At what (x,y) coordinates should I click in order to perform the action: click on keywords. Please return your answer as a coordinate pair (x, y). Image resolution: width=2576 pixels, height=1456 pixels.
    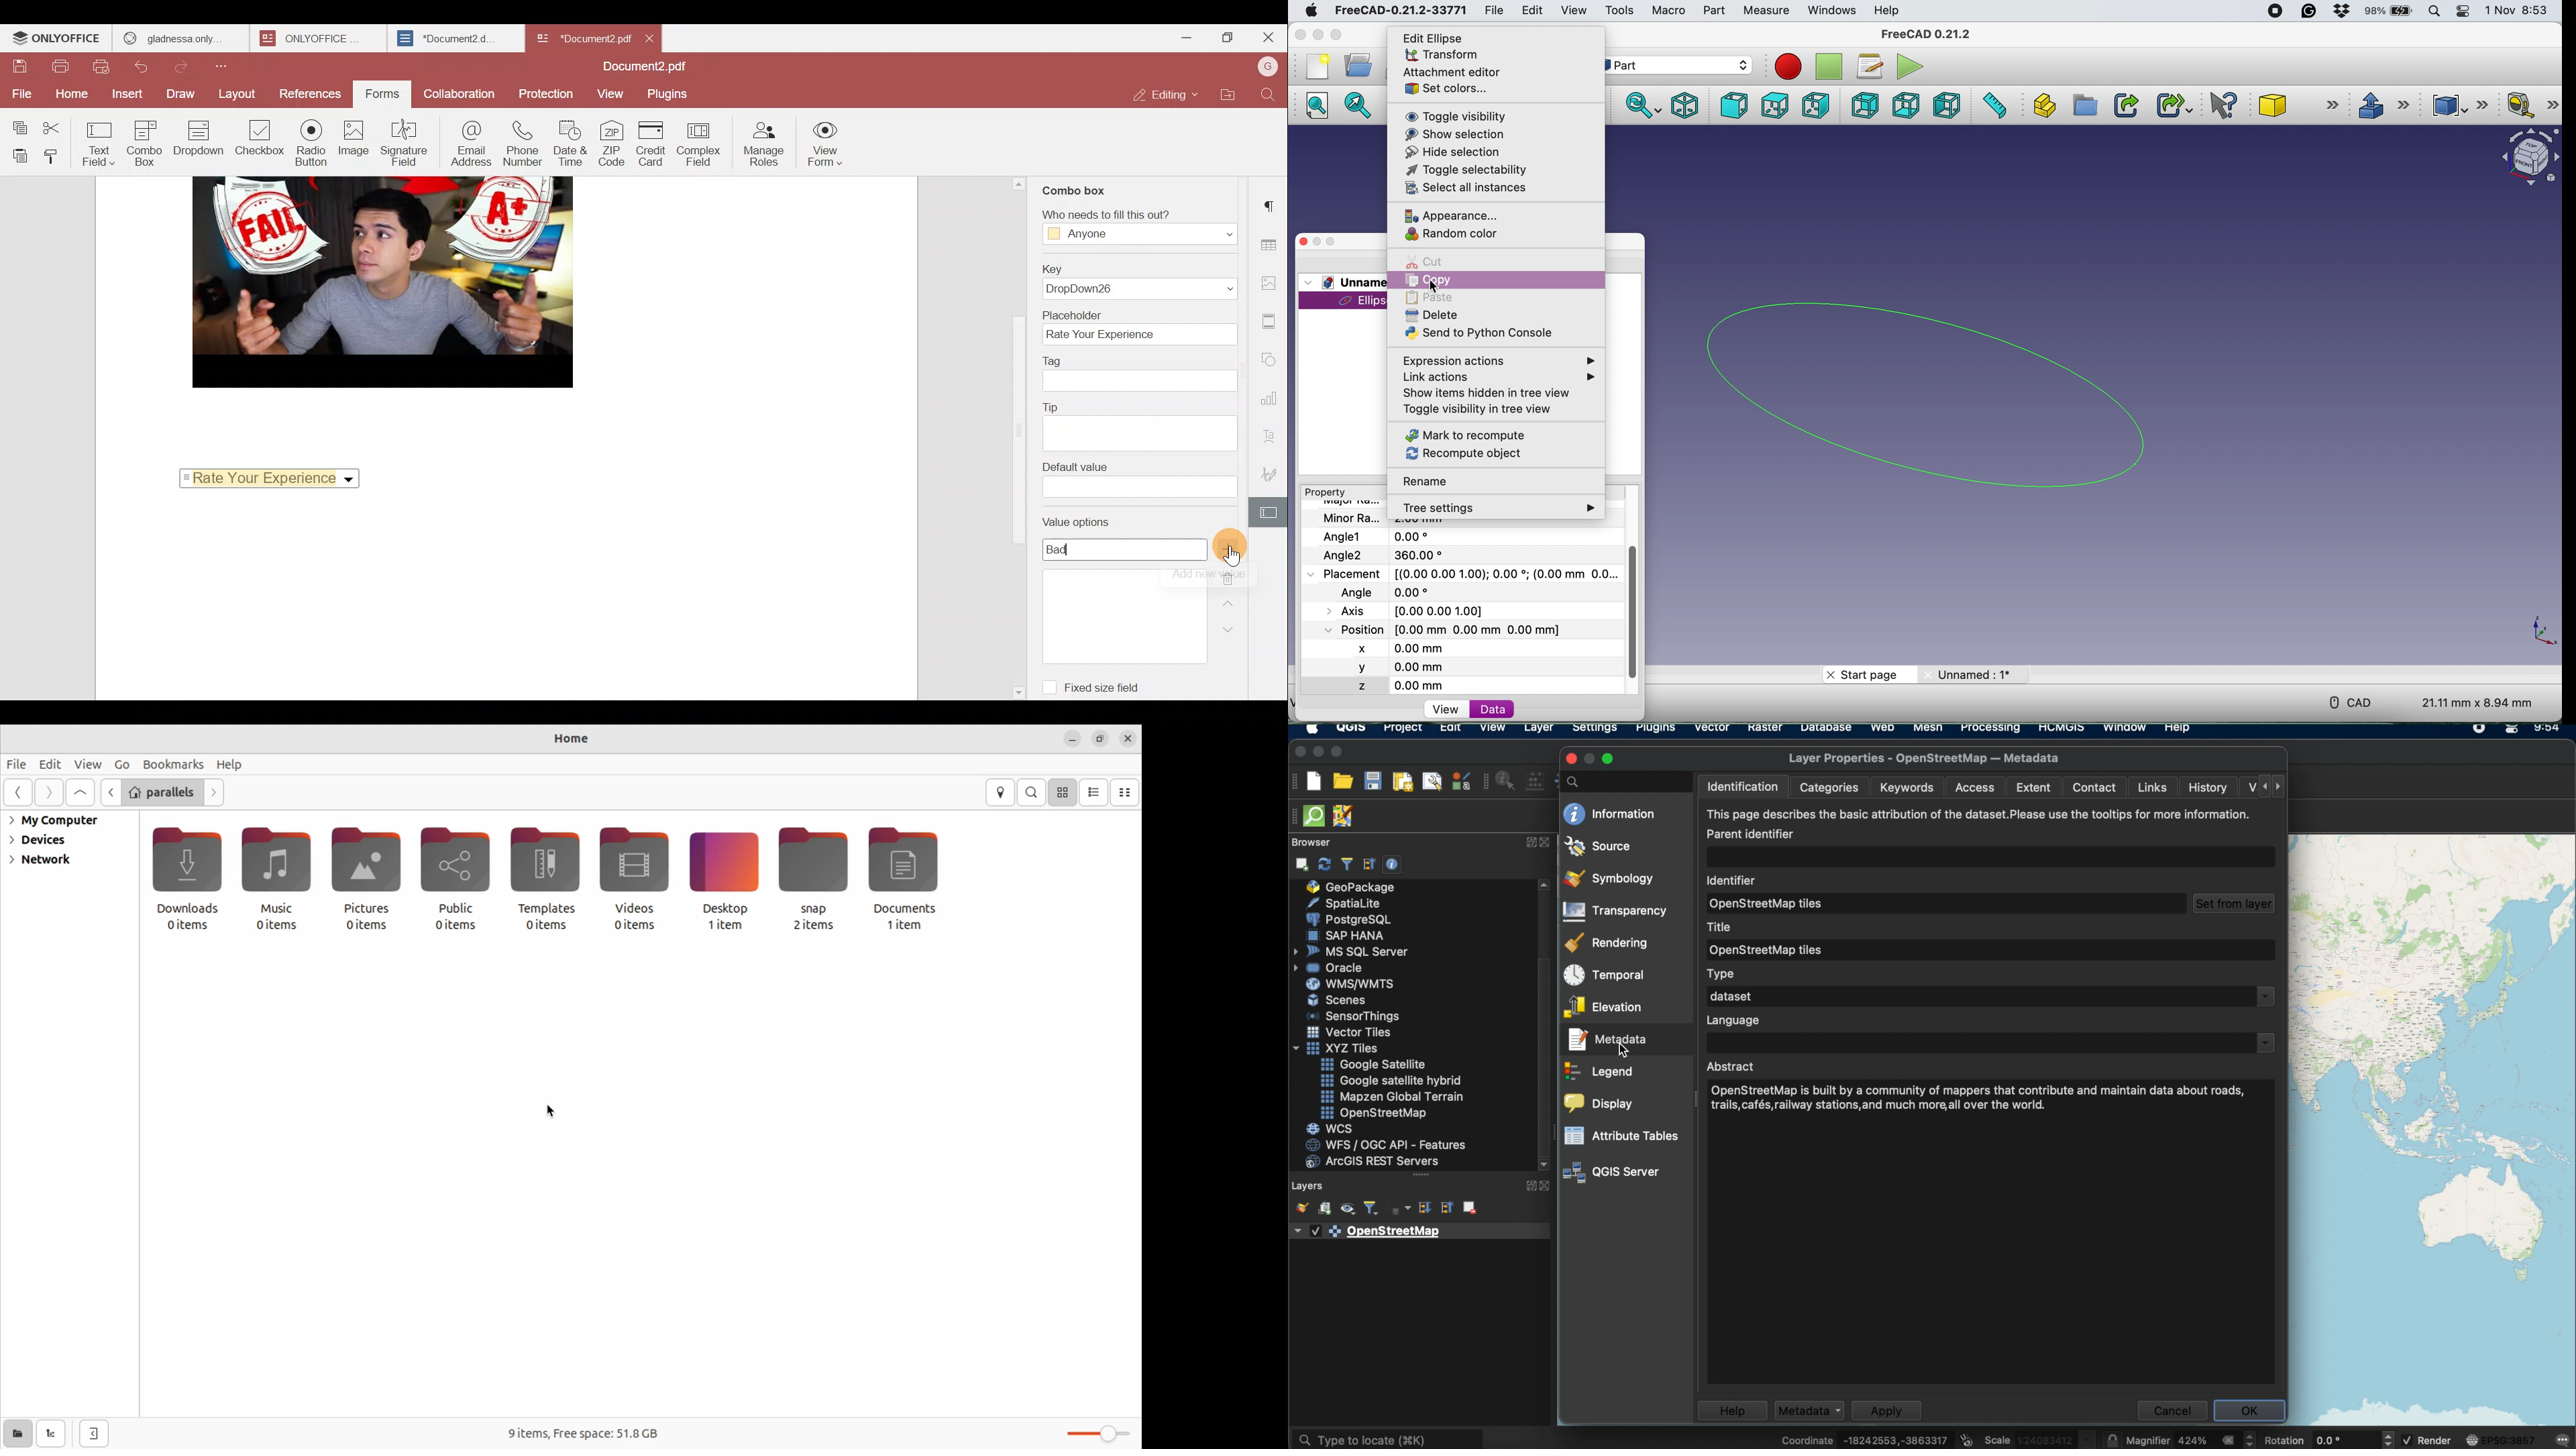
    Looking at the image, I should click on (1911, 788).